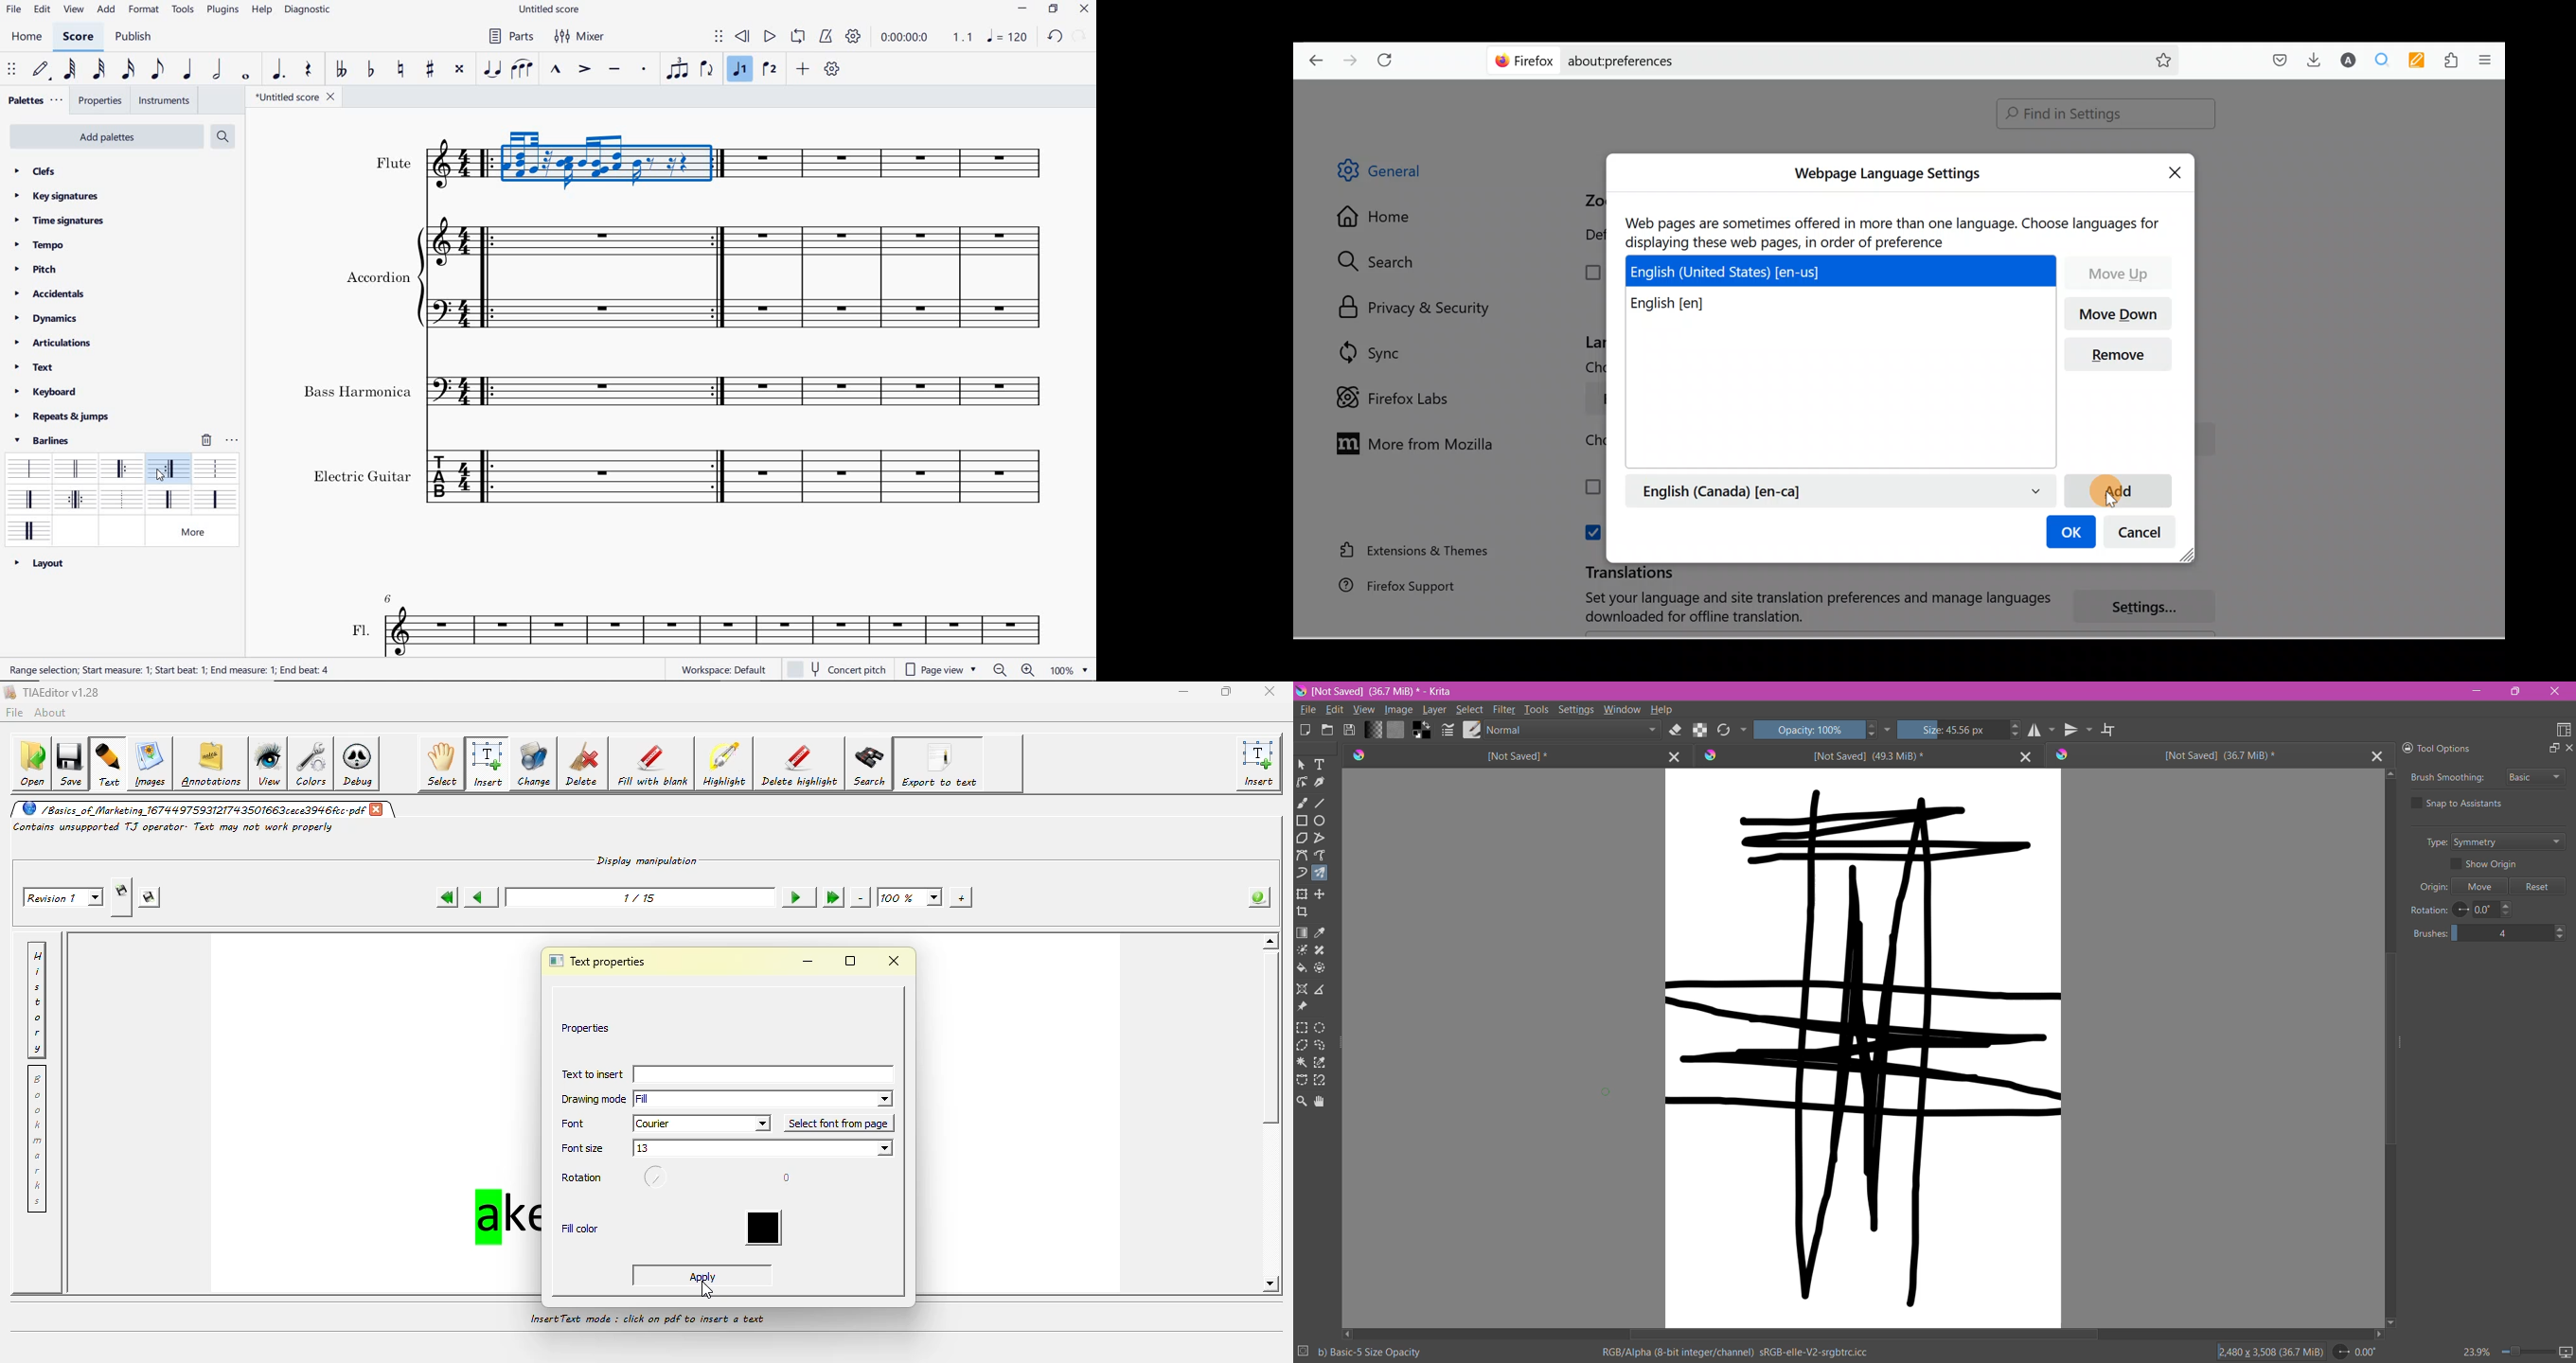 This screenshot has height=1372, width=2576. I want to click on Cancel, so click(2143, 535).